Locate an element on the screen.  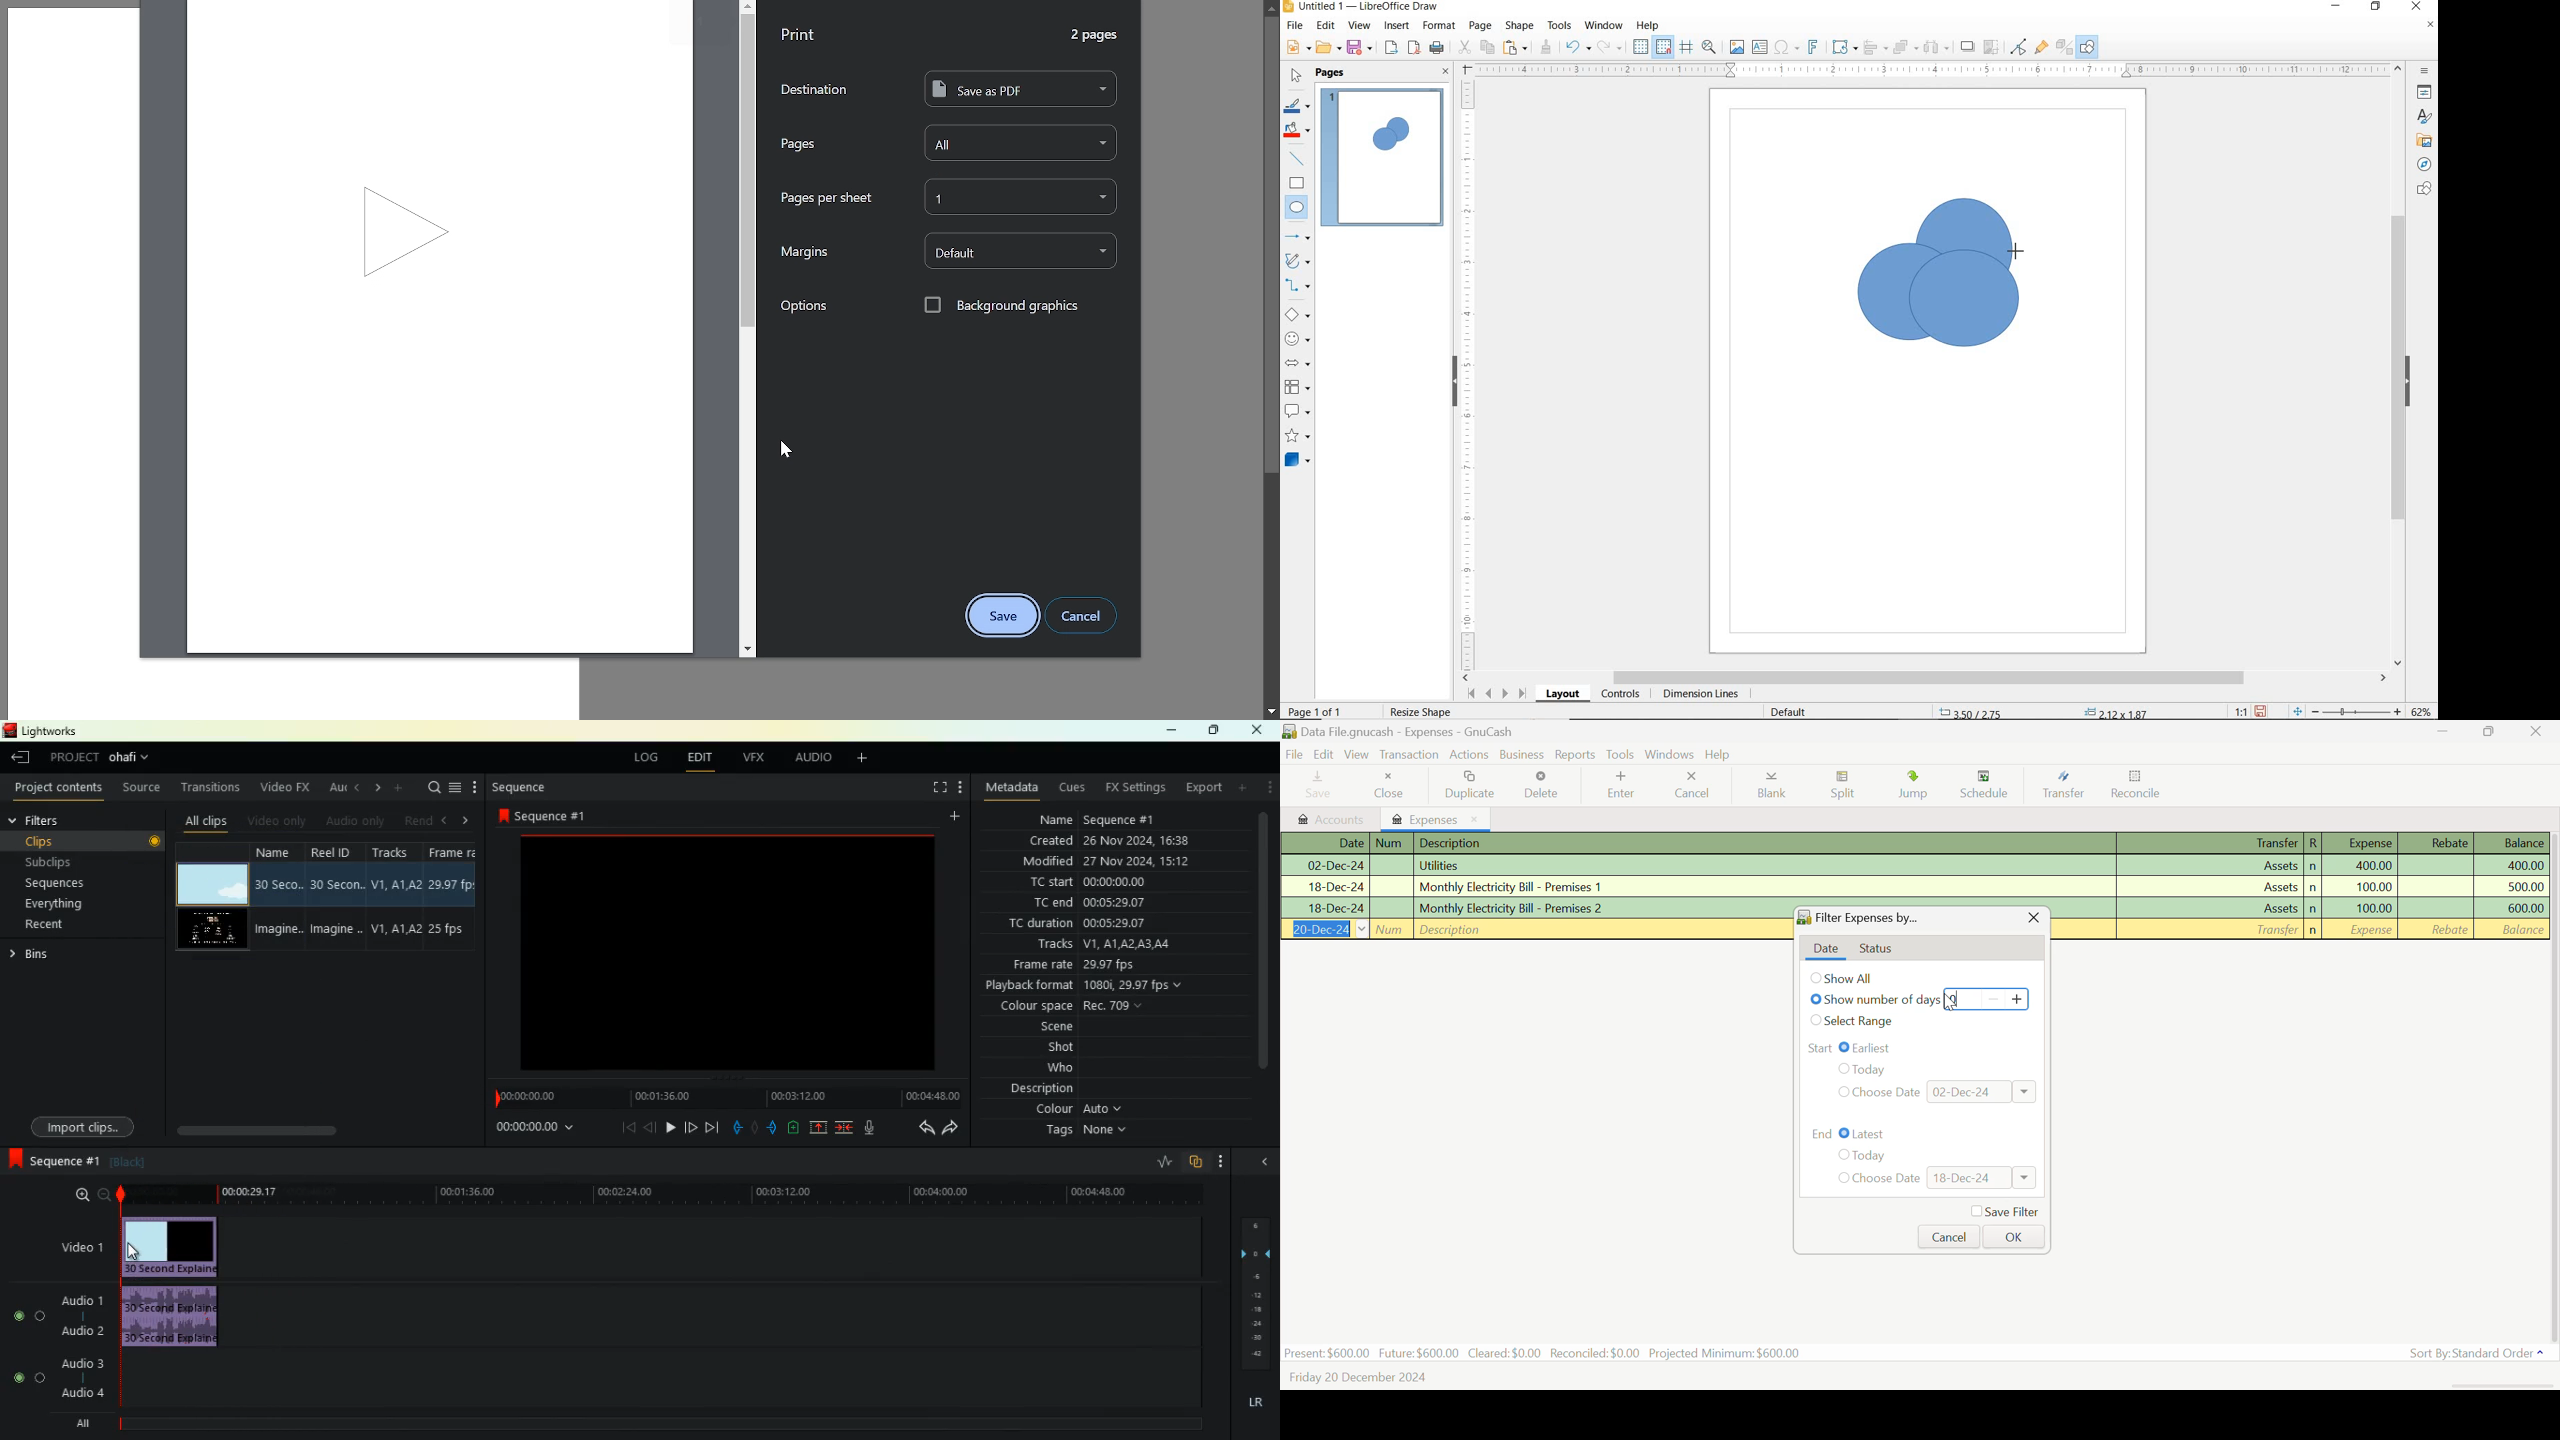
reel id is located at coordinates (336, 896).